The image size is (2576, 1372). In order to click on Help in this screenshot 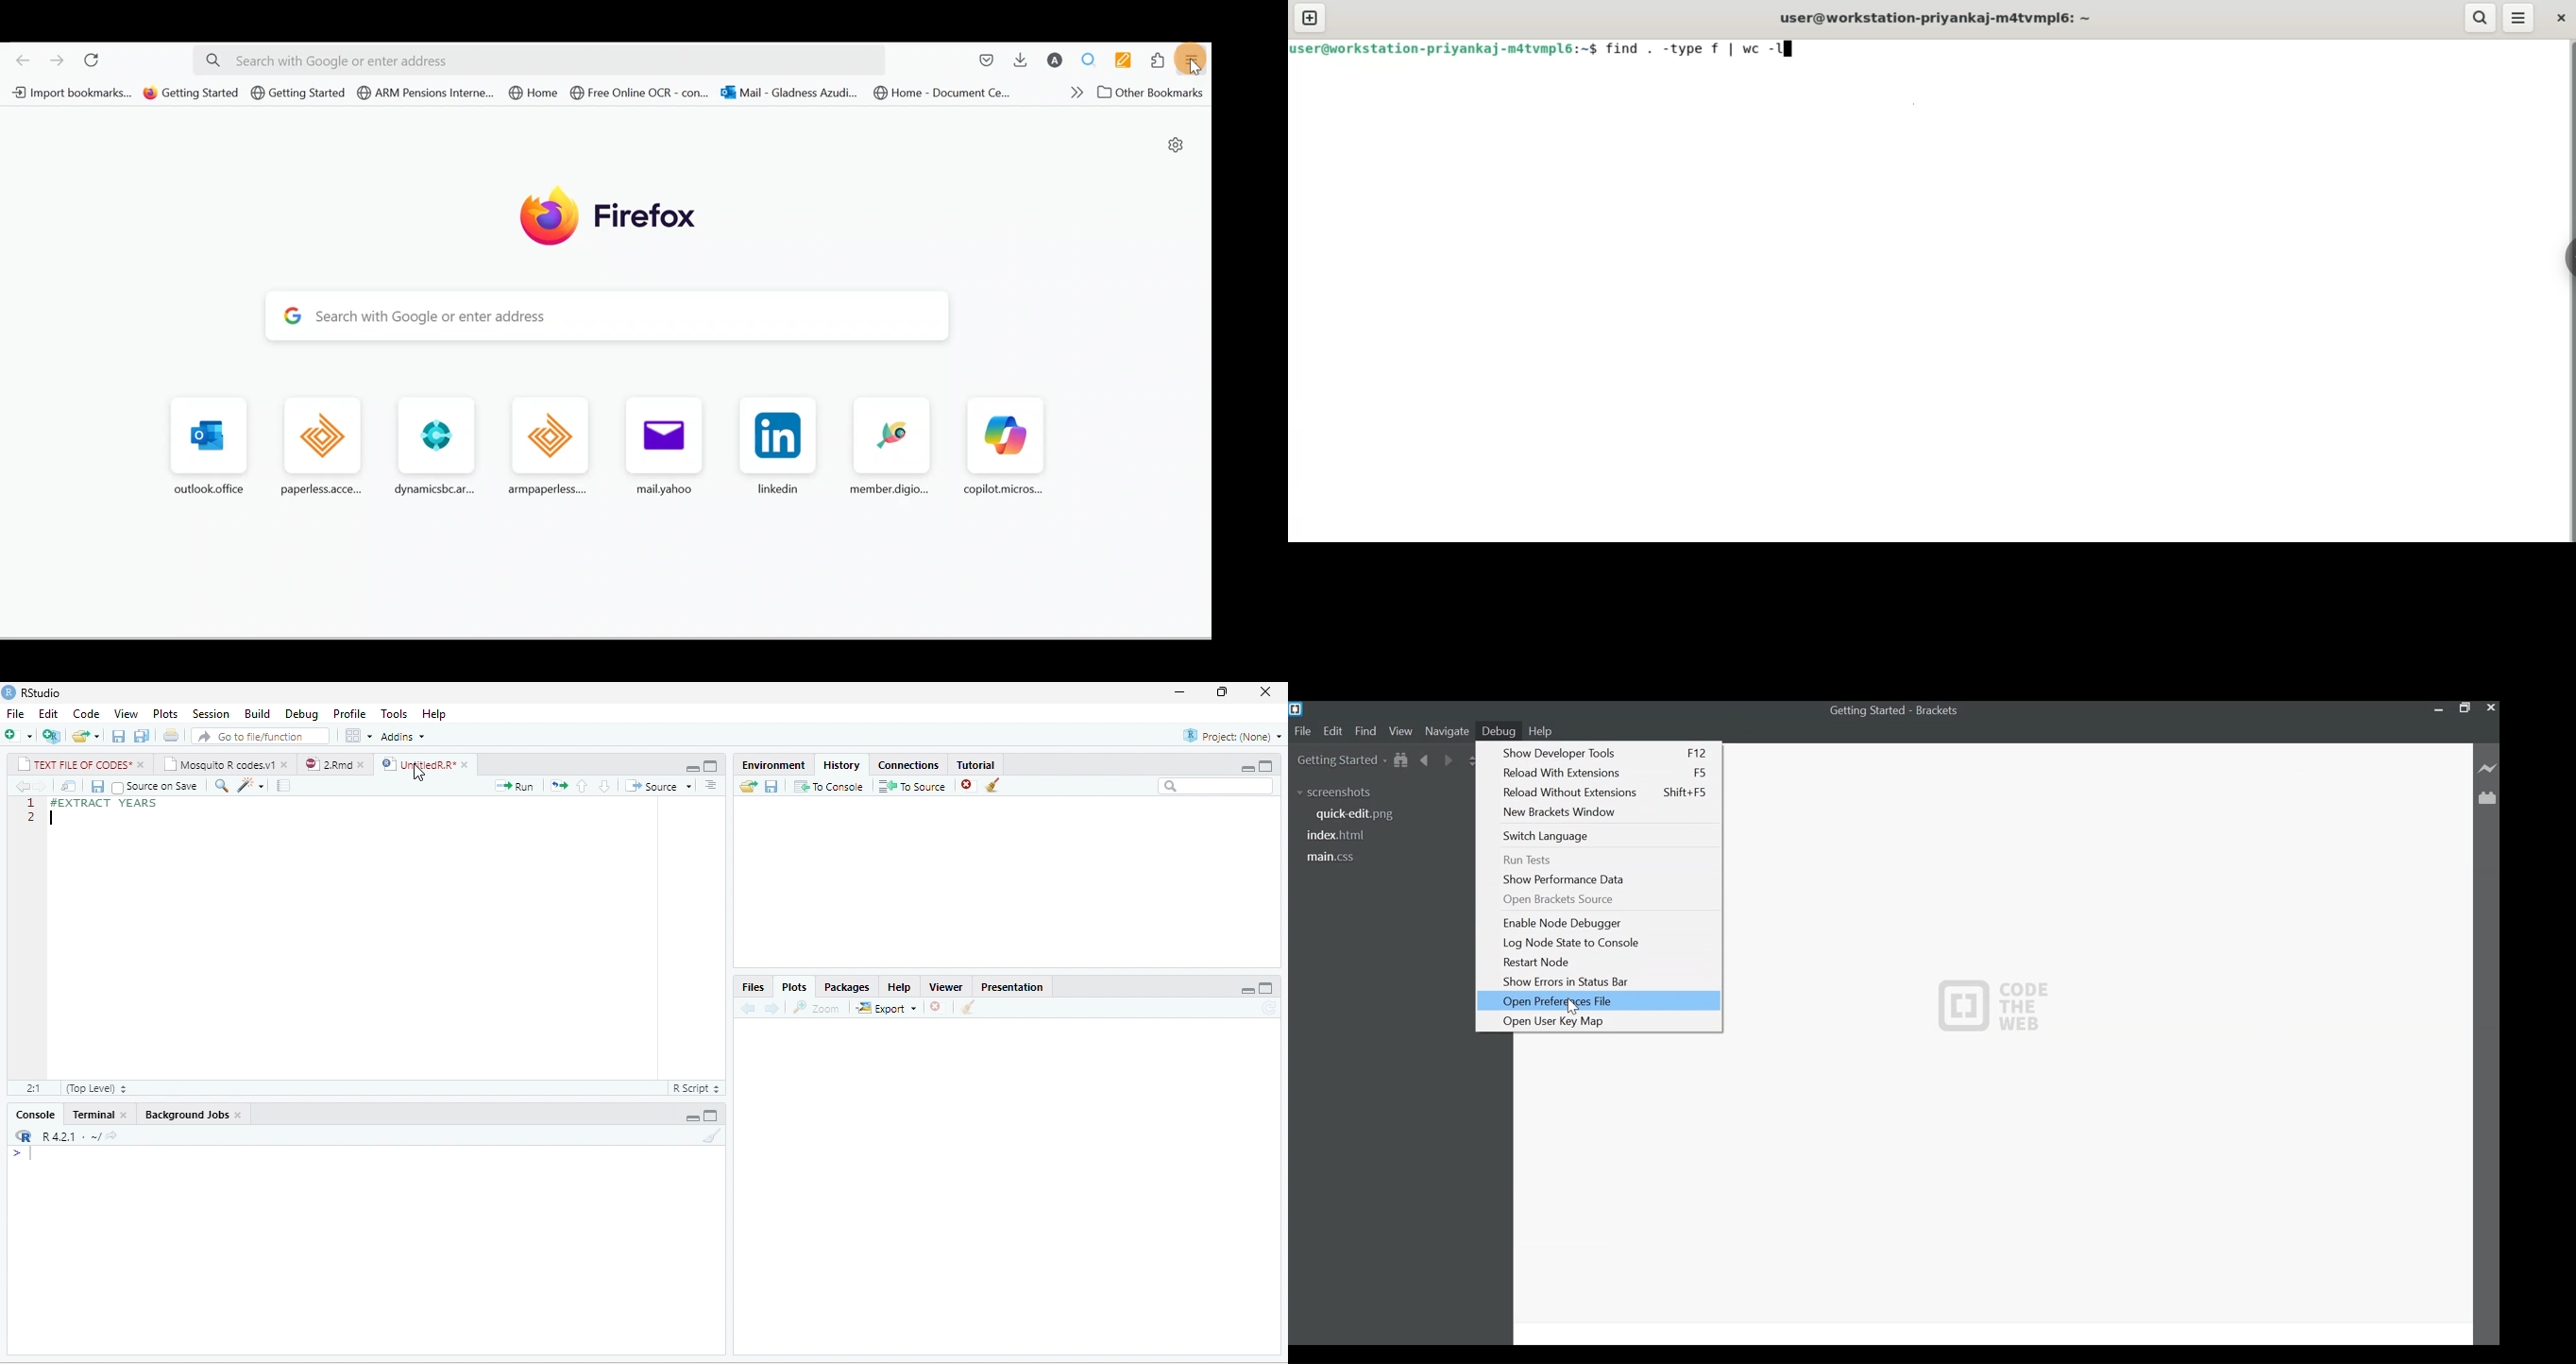, I will do `click(900, 987)`.